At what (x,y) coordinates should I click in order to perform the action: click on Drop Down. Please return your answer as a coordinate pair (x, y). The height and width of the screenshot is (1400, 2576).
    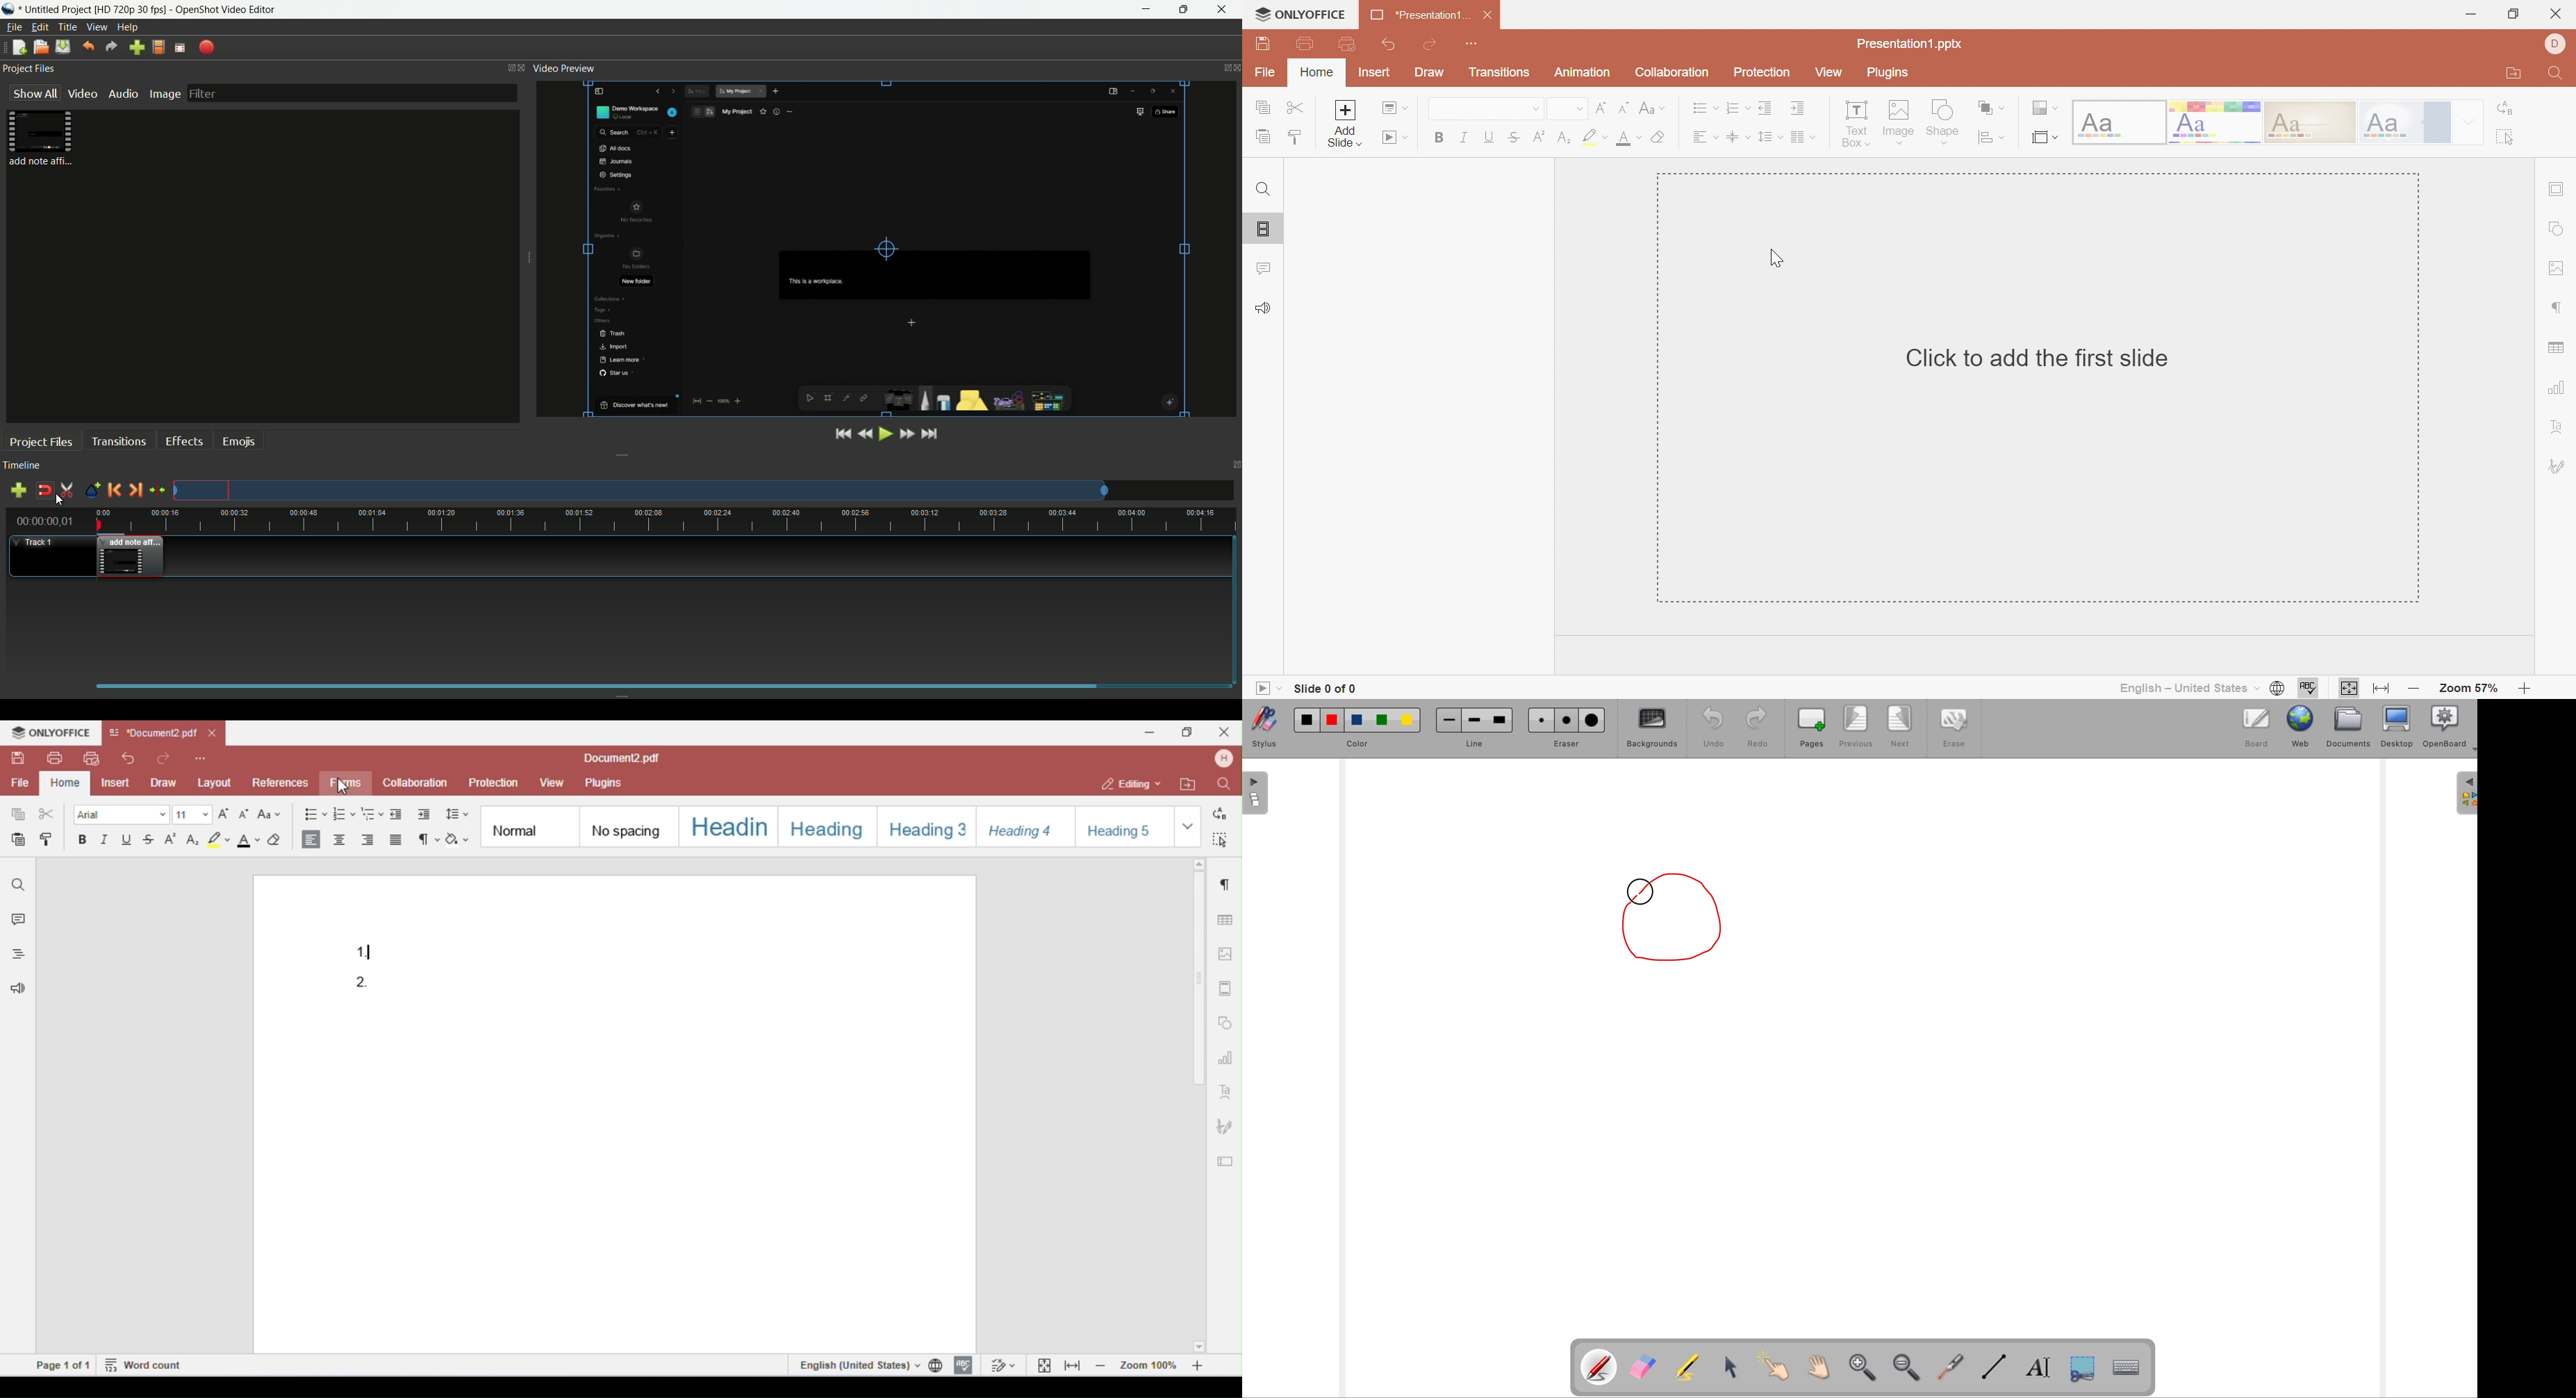
    Looking at the image, I should click on (1283, 688).